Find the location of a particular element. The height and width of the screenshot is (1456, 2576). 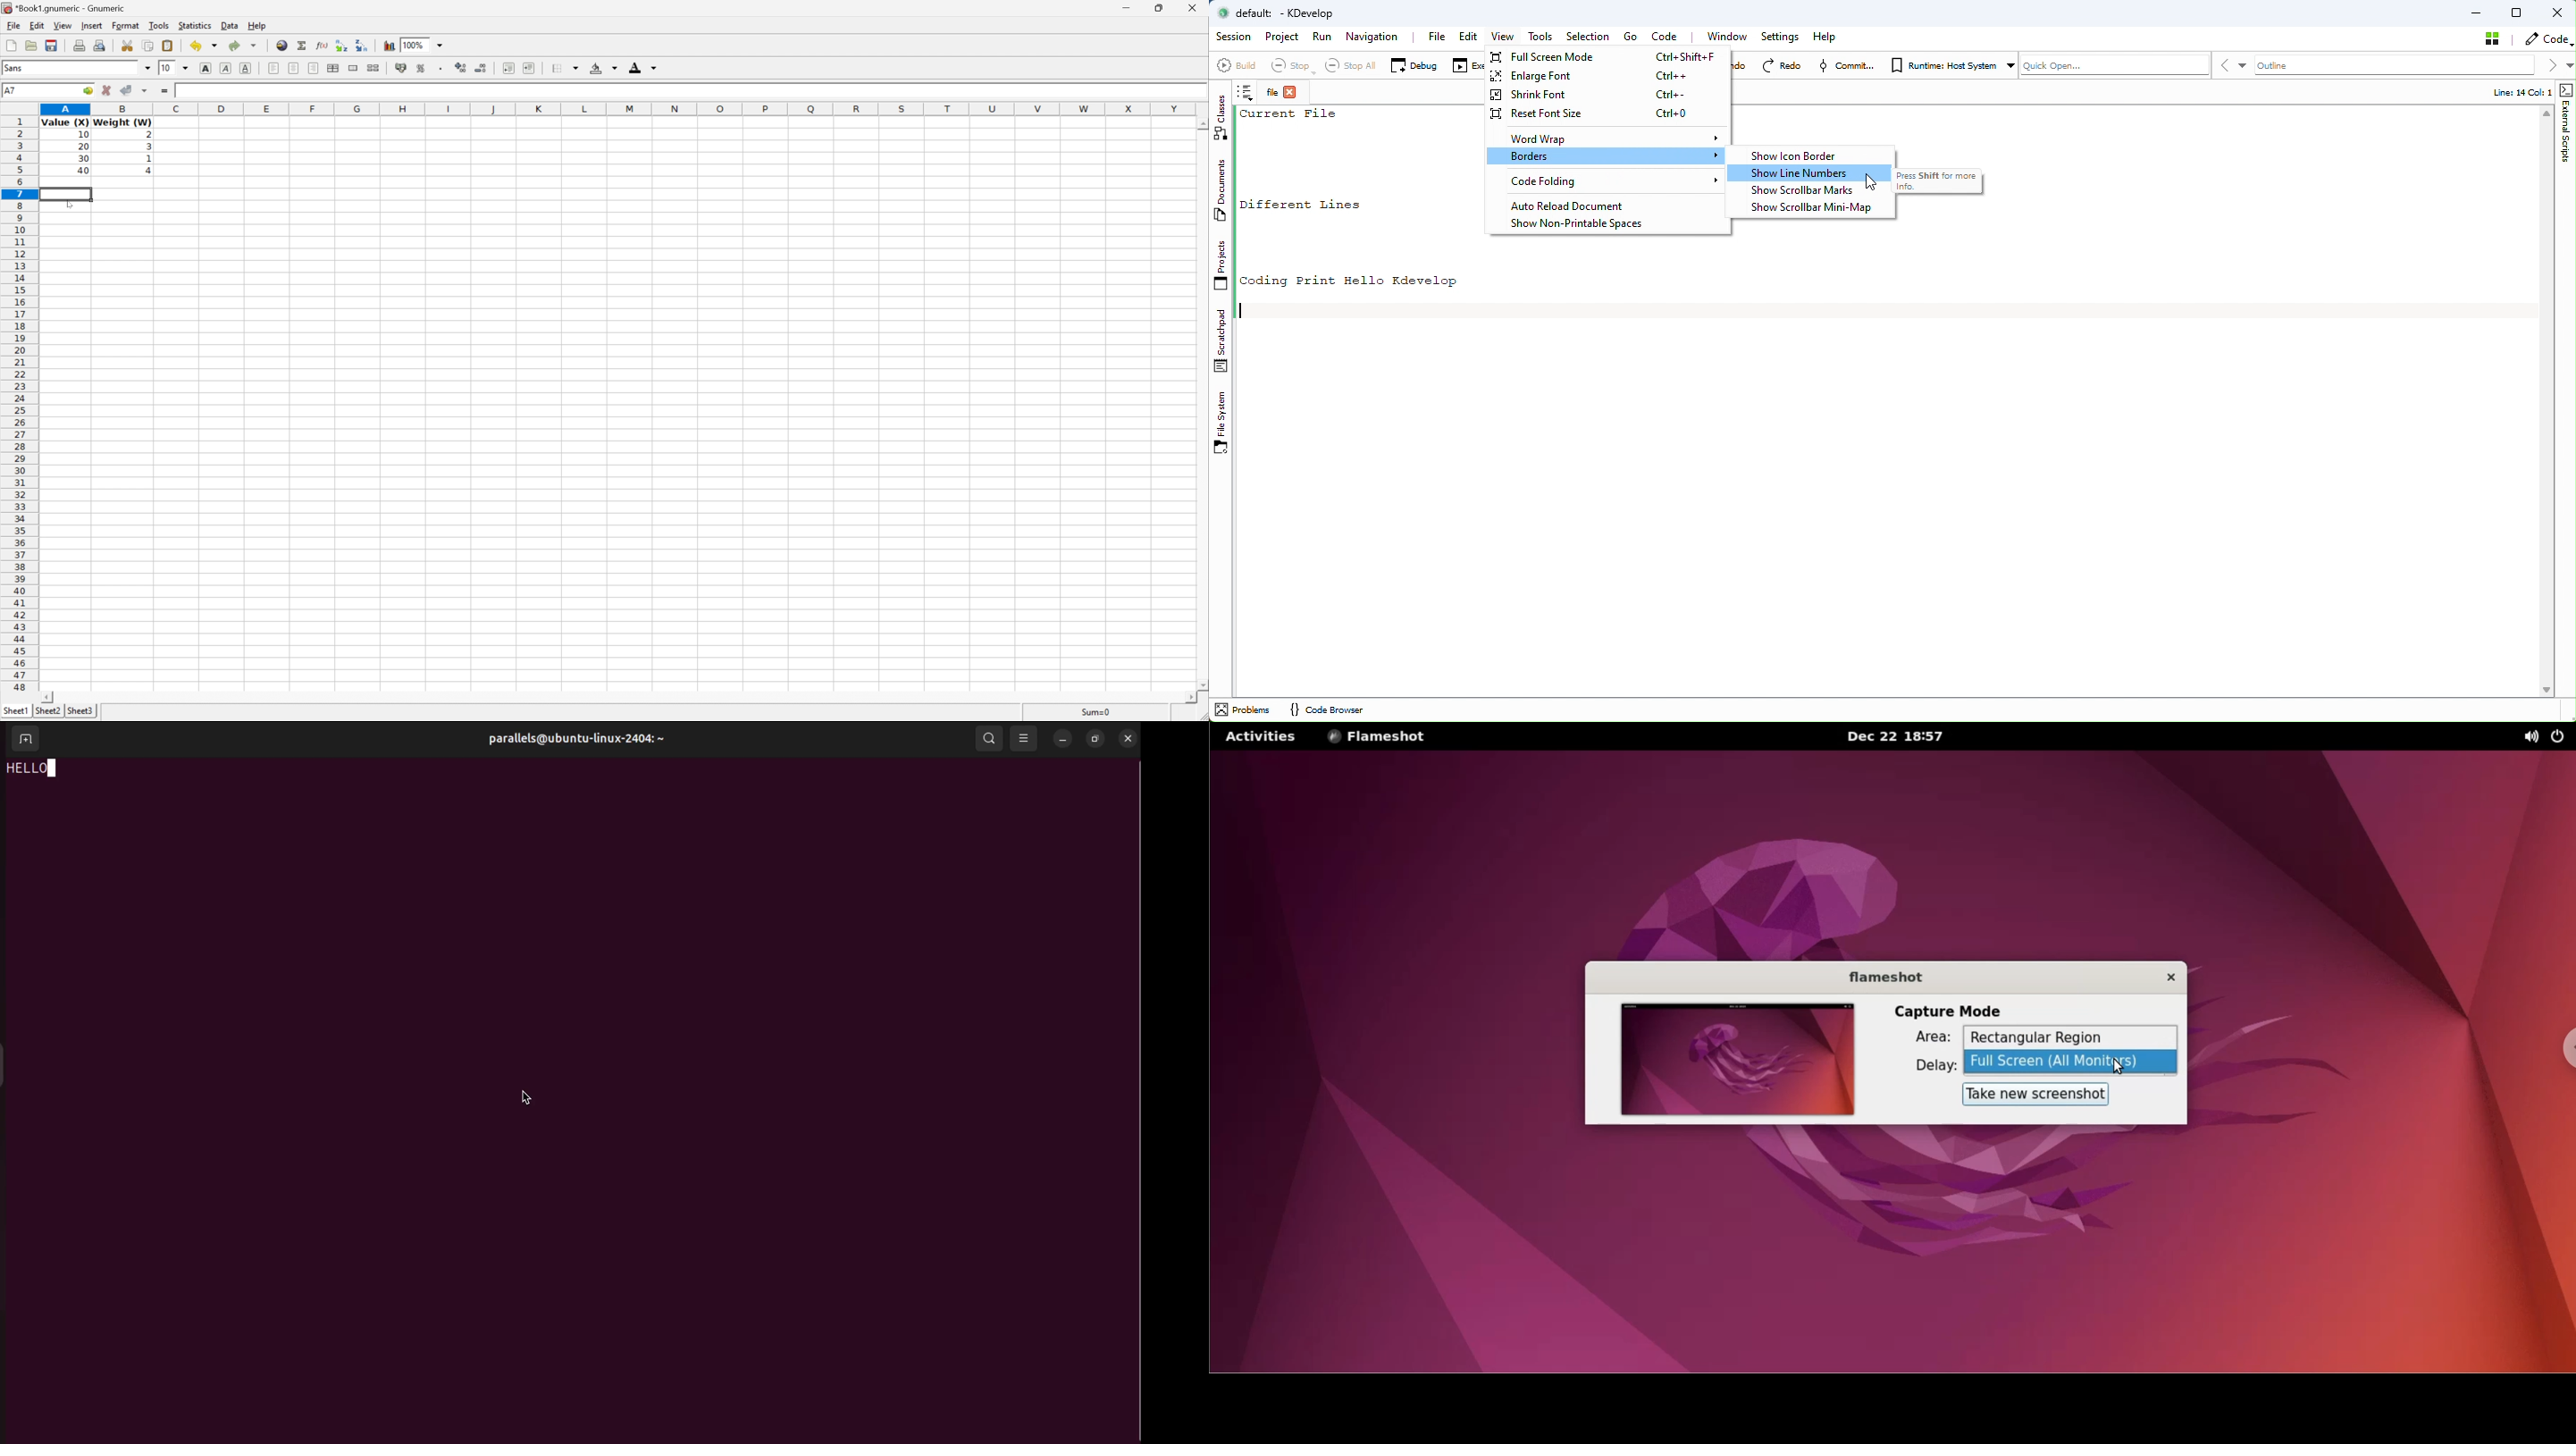

100% is located at coordinates (413, 44).